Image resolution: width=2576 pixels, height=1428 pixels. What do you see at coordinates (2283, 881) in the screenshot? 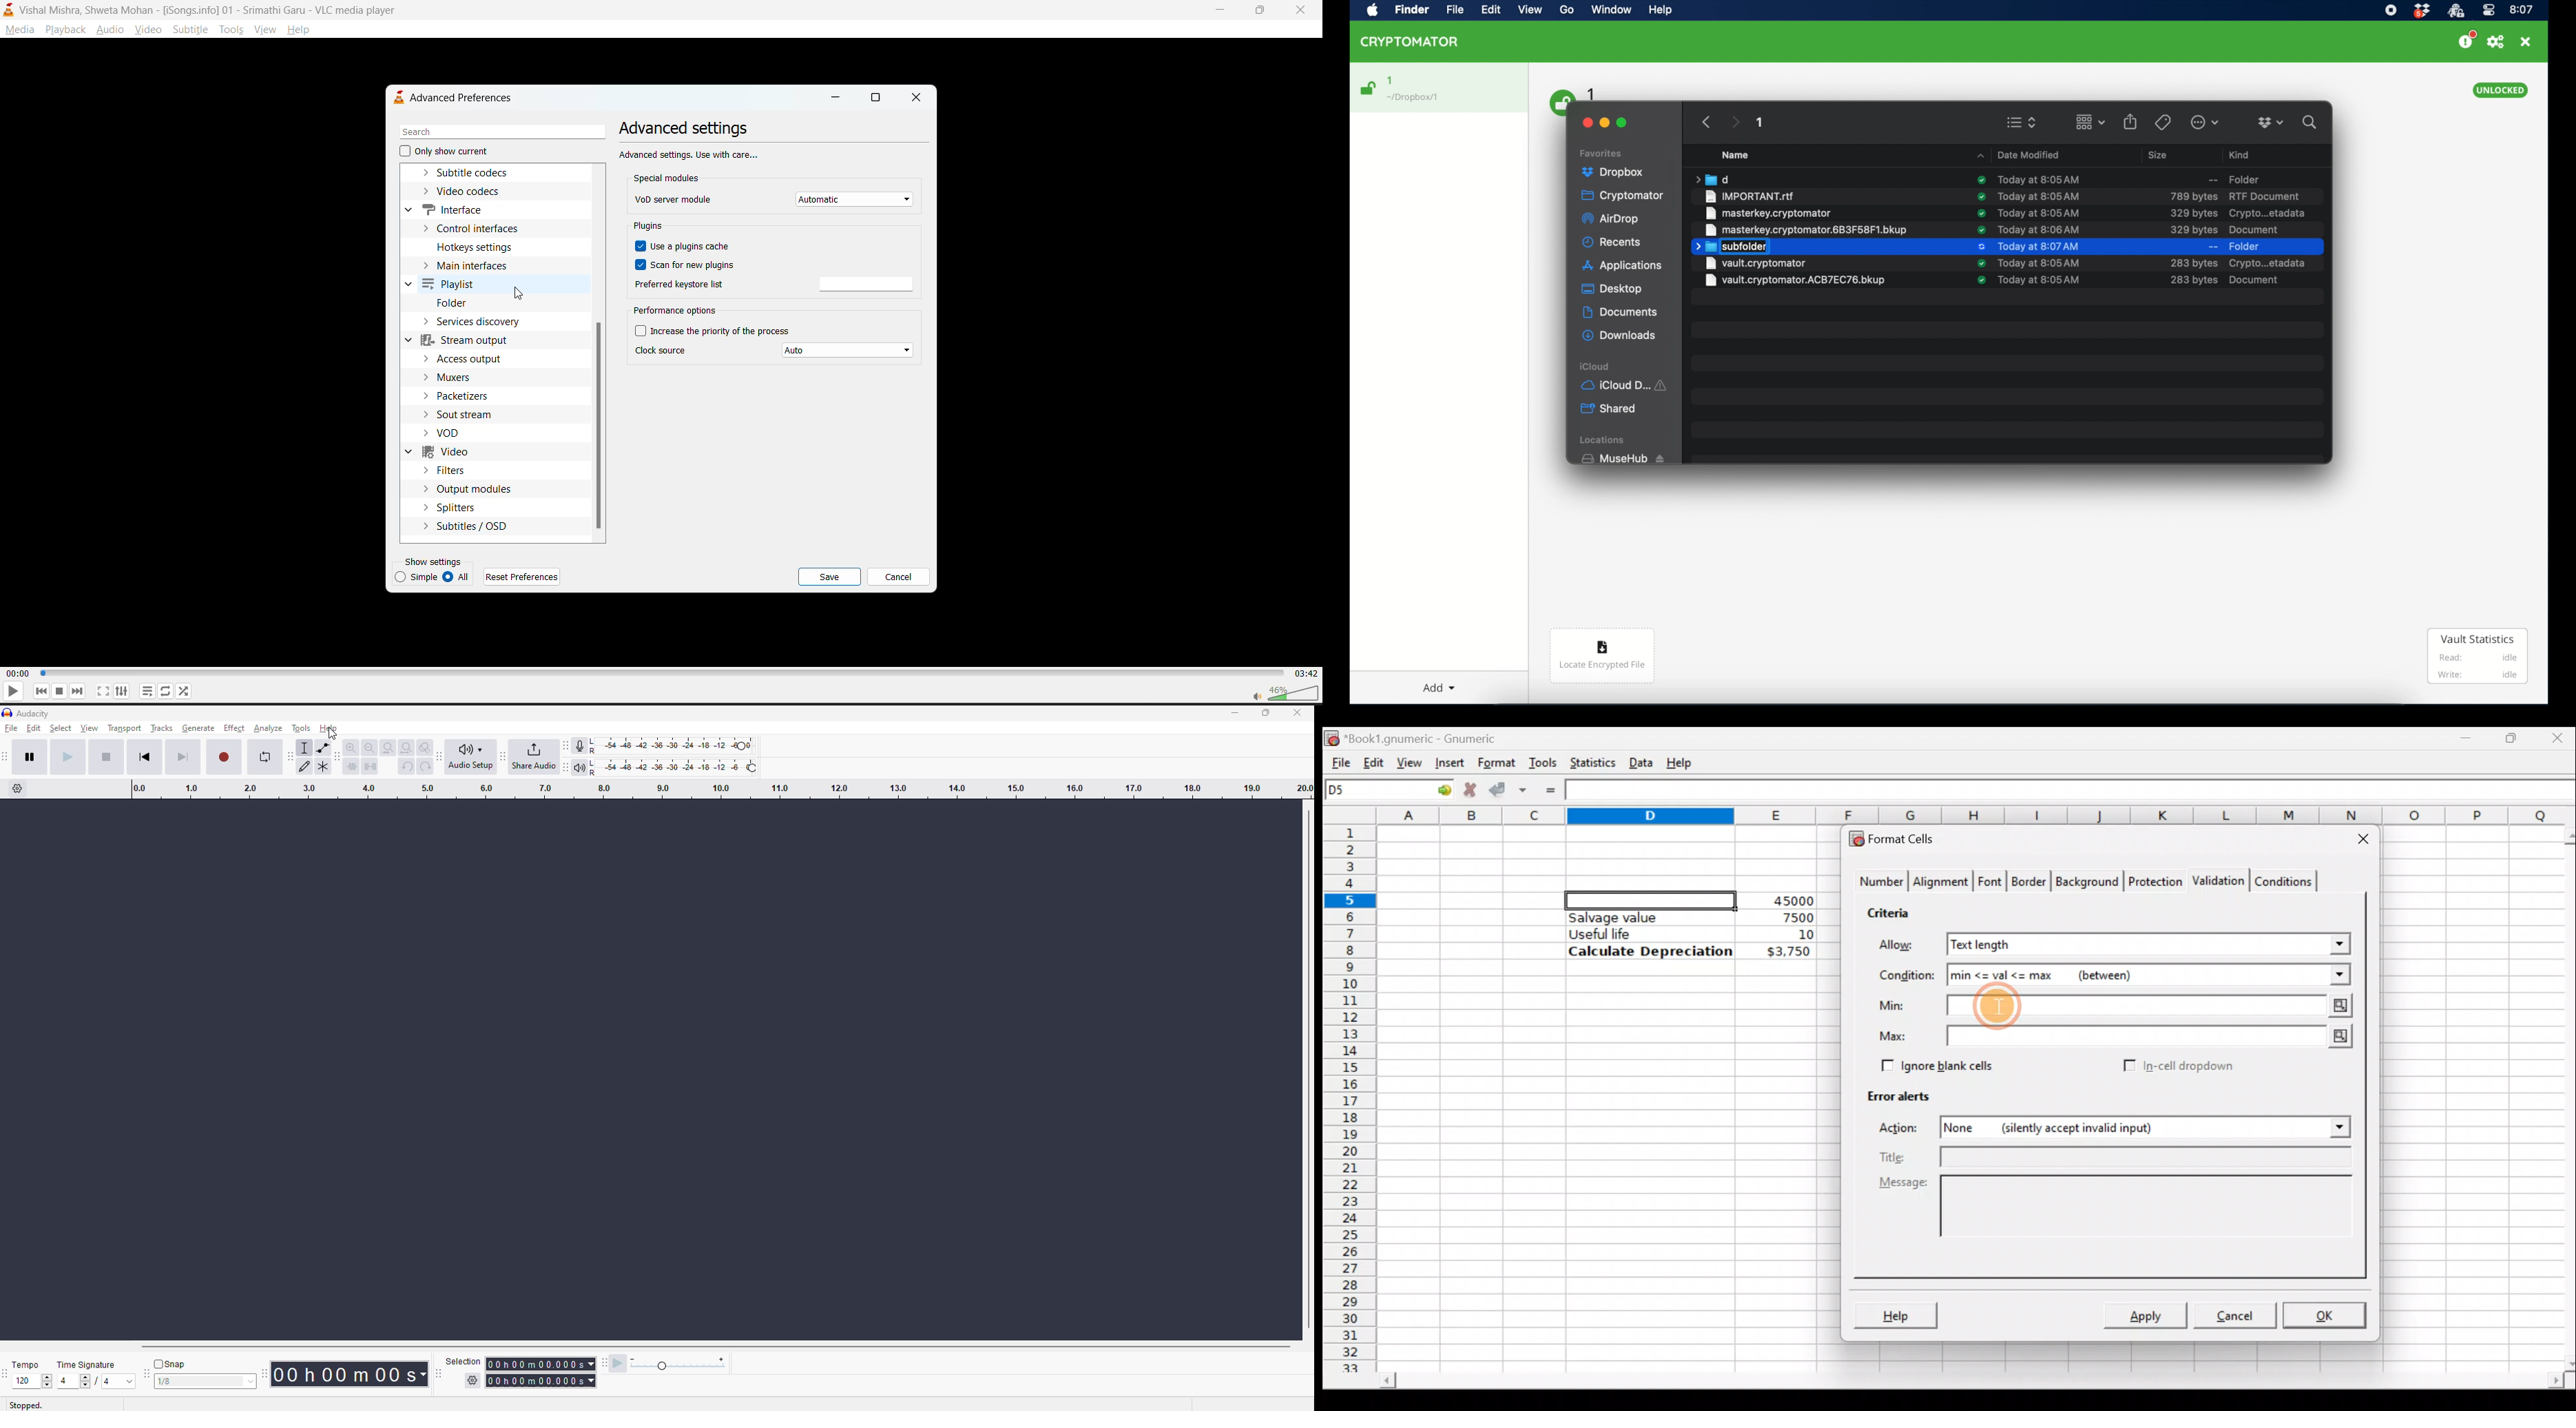
I see `Conditions` at bounding box center [2283, 881].